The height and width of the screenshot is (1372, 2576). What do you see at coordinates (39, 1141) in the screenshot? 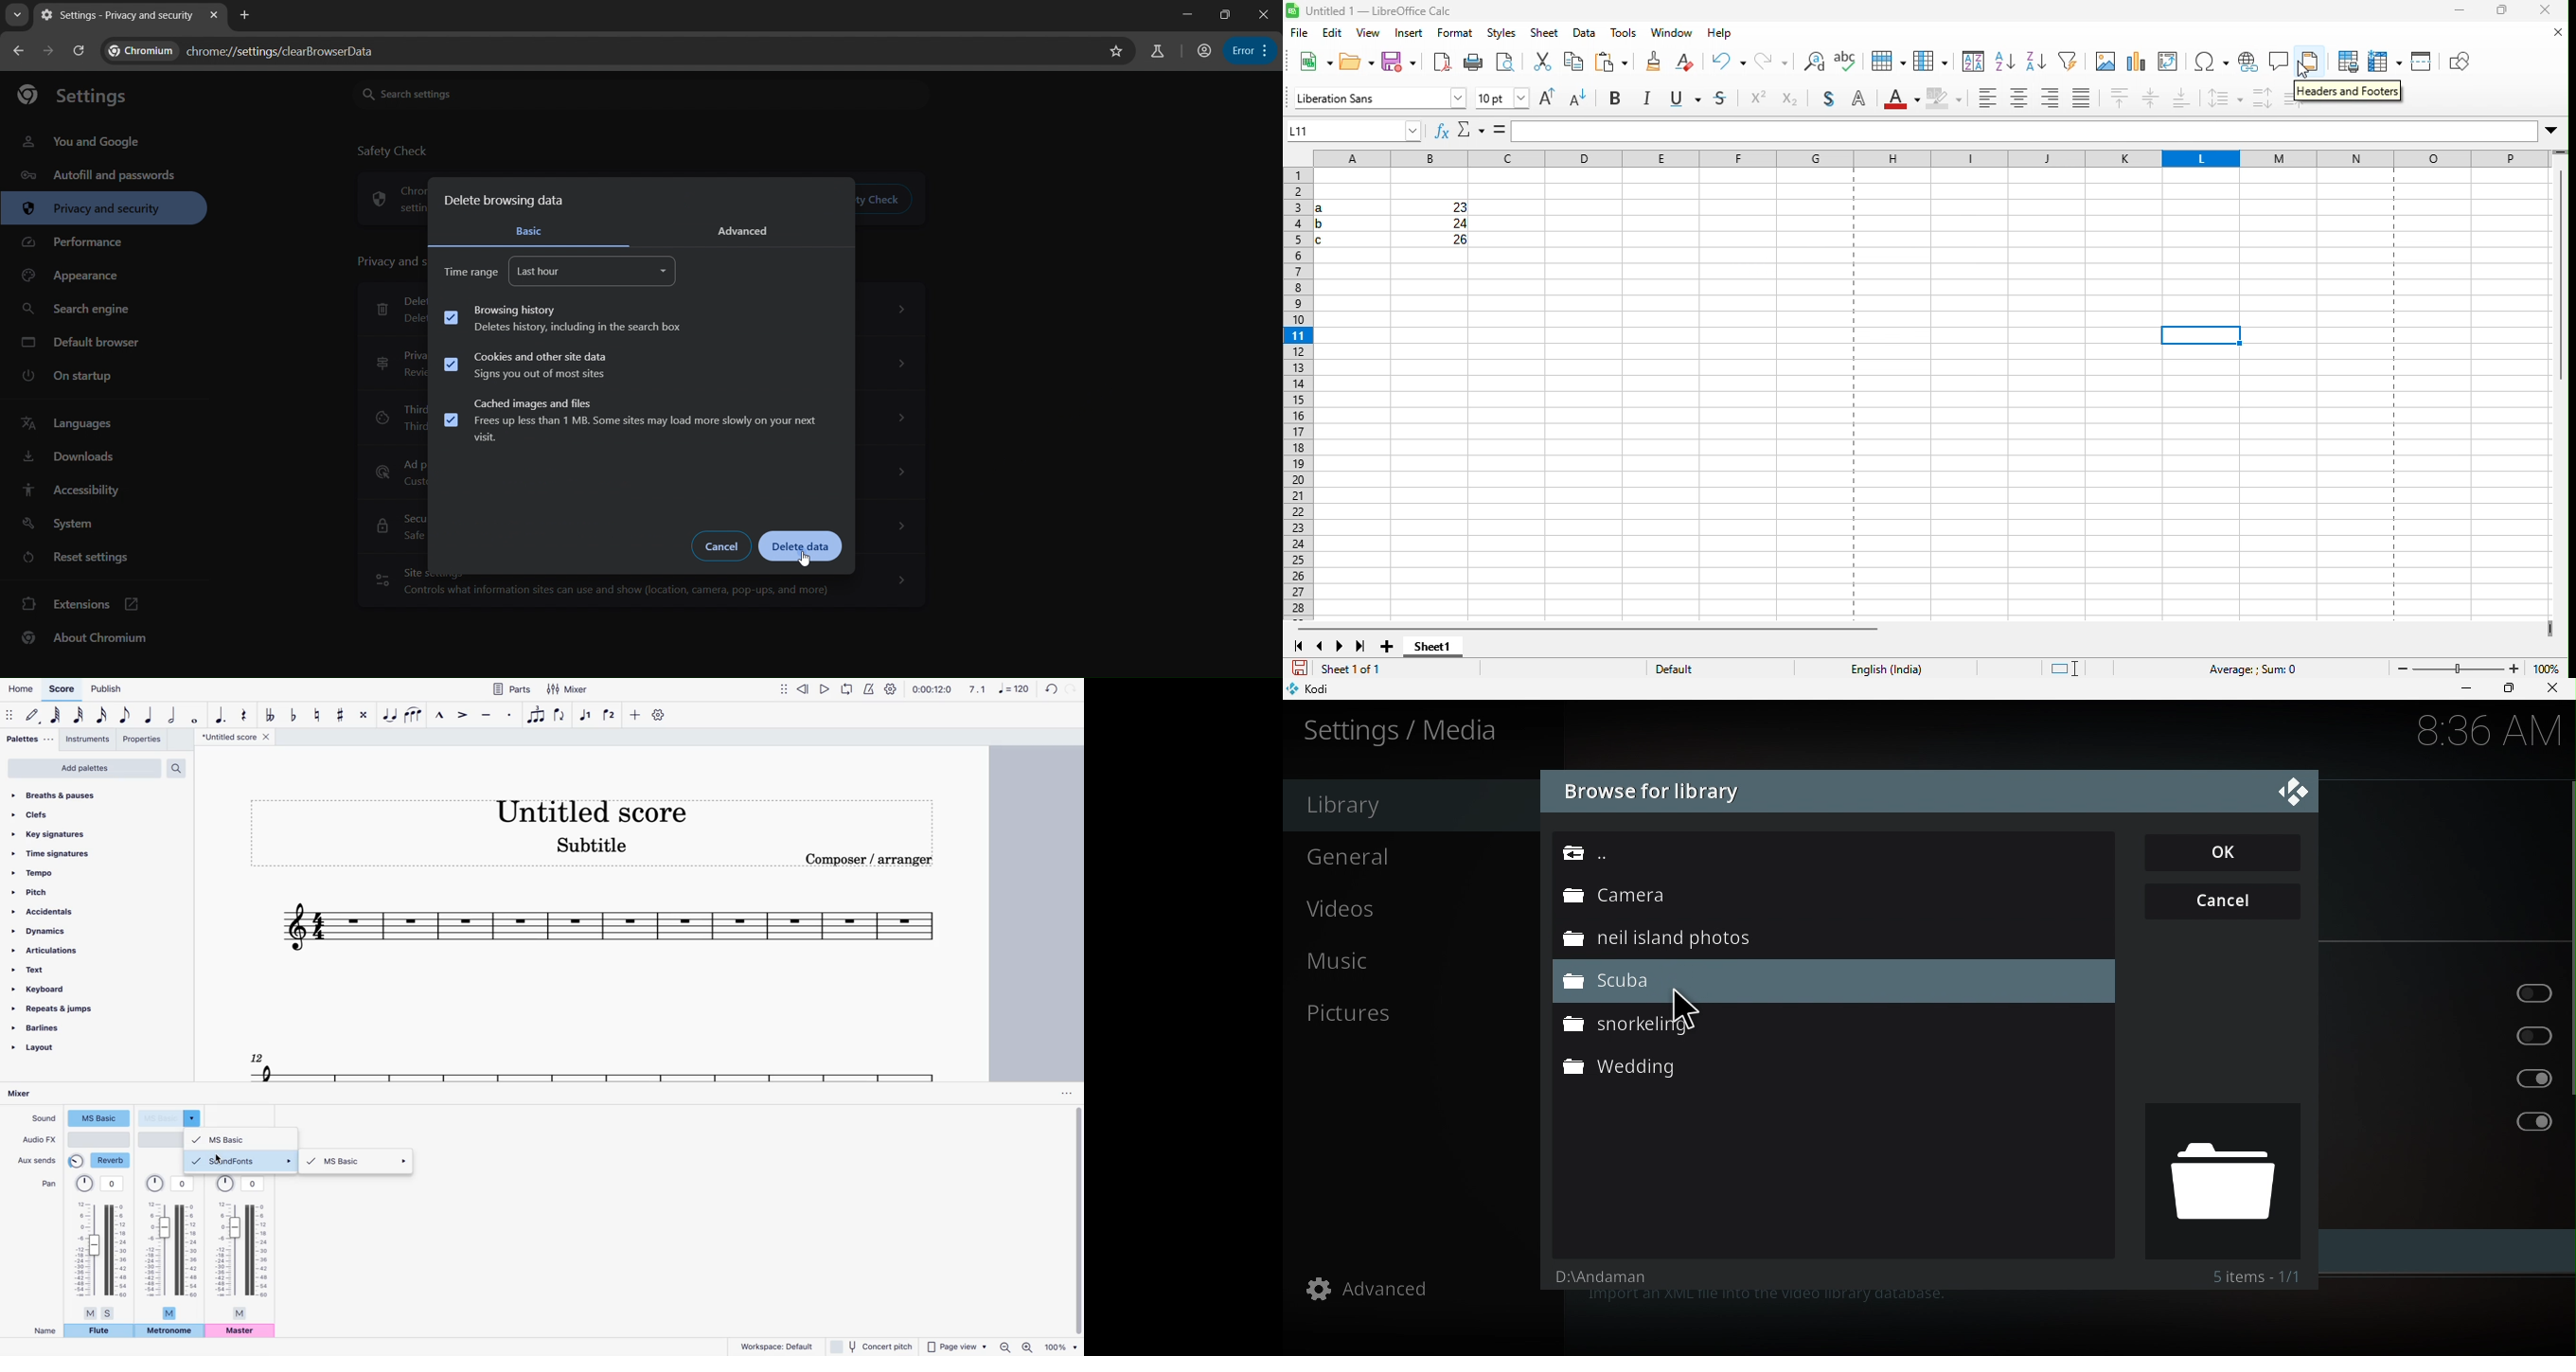
I see `audio fx` at bounding box center [39, 1141].